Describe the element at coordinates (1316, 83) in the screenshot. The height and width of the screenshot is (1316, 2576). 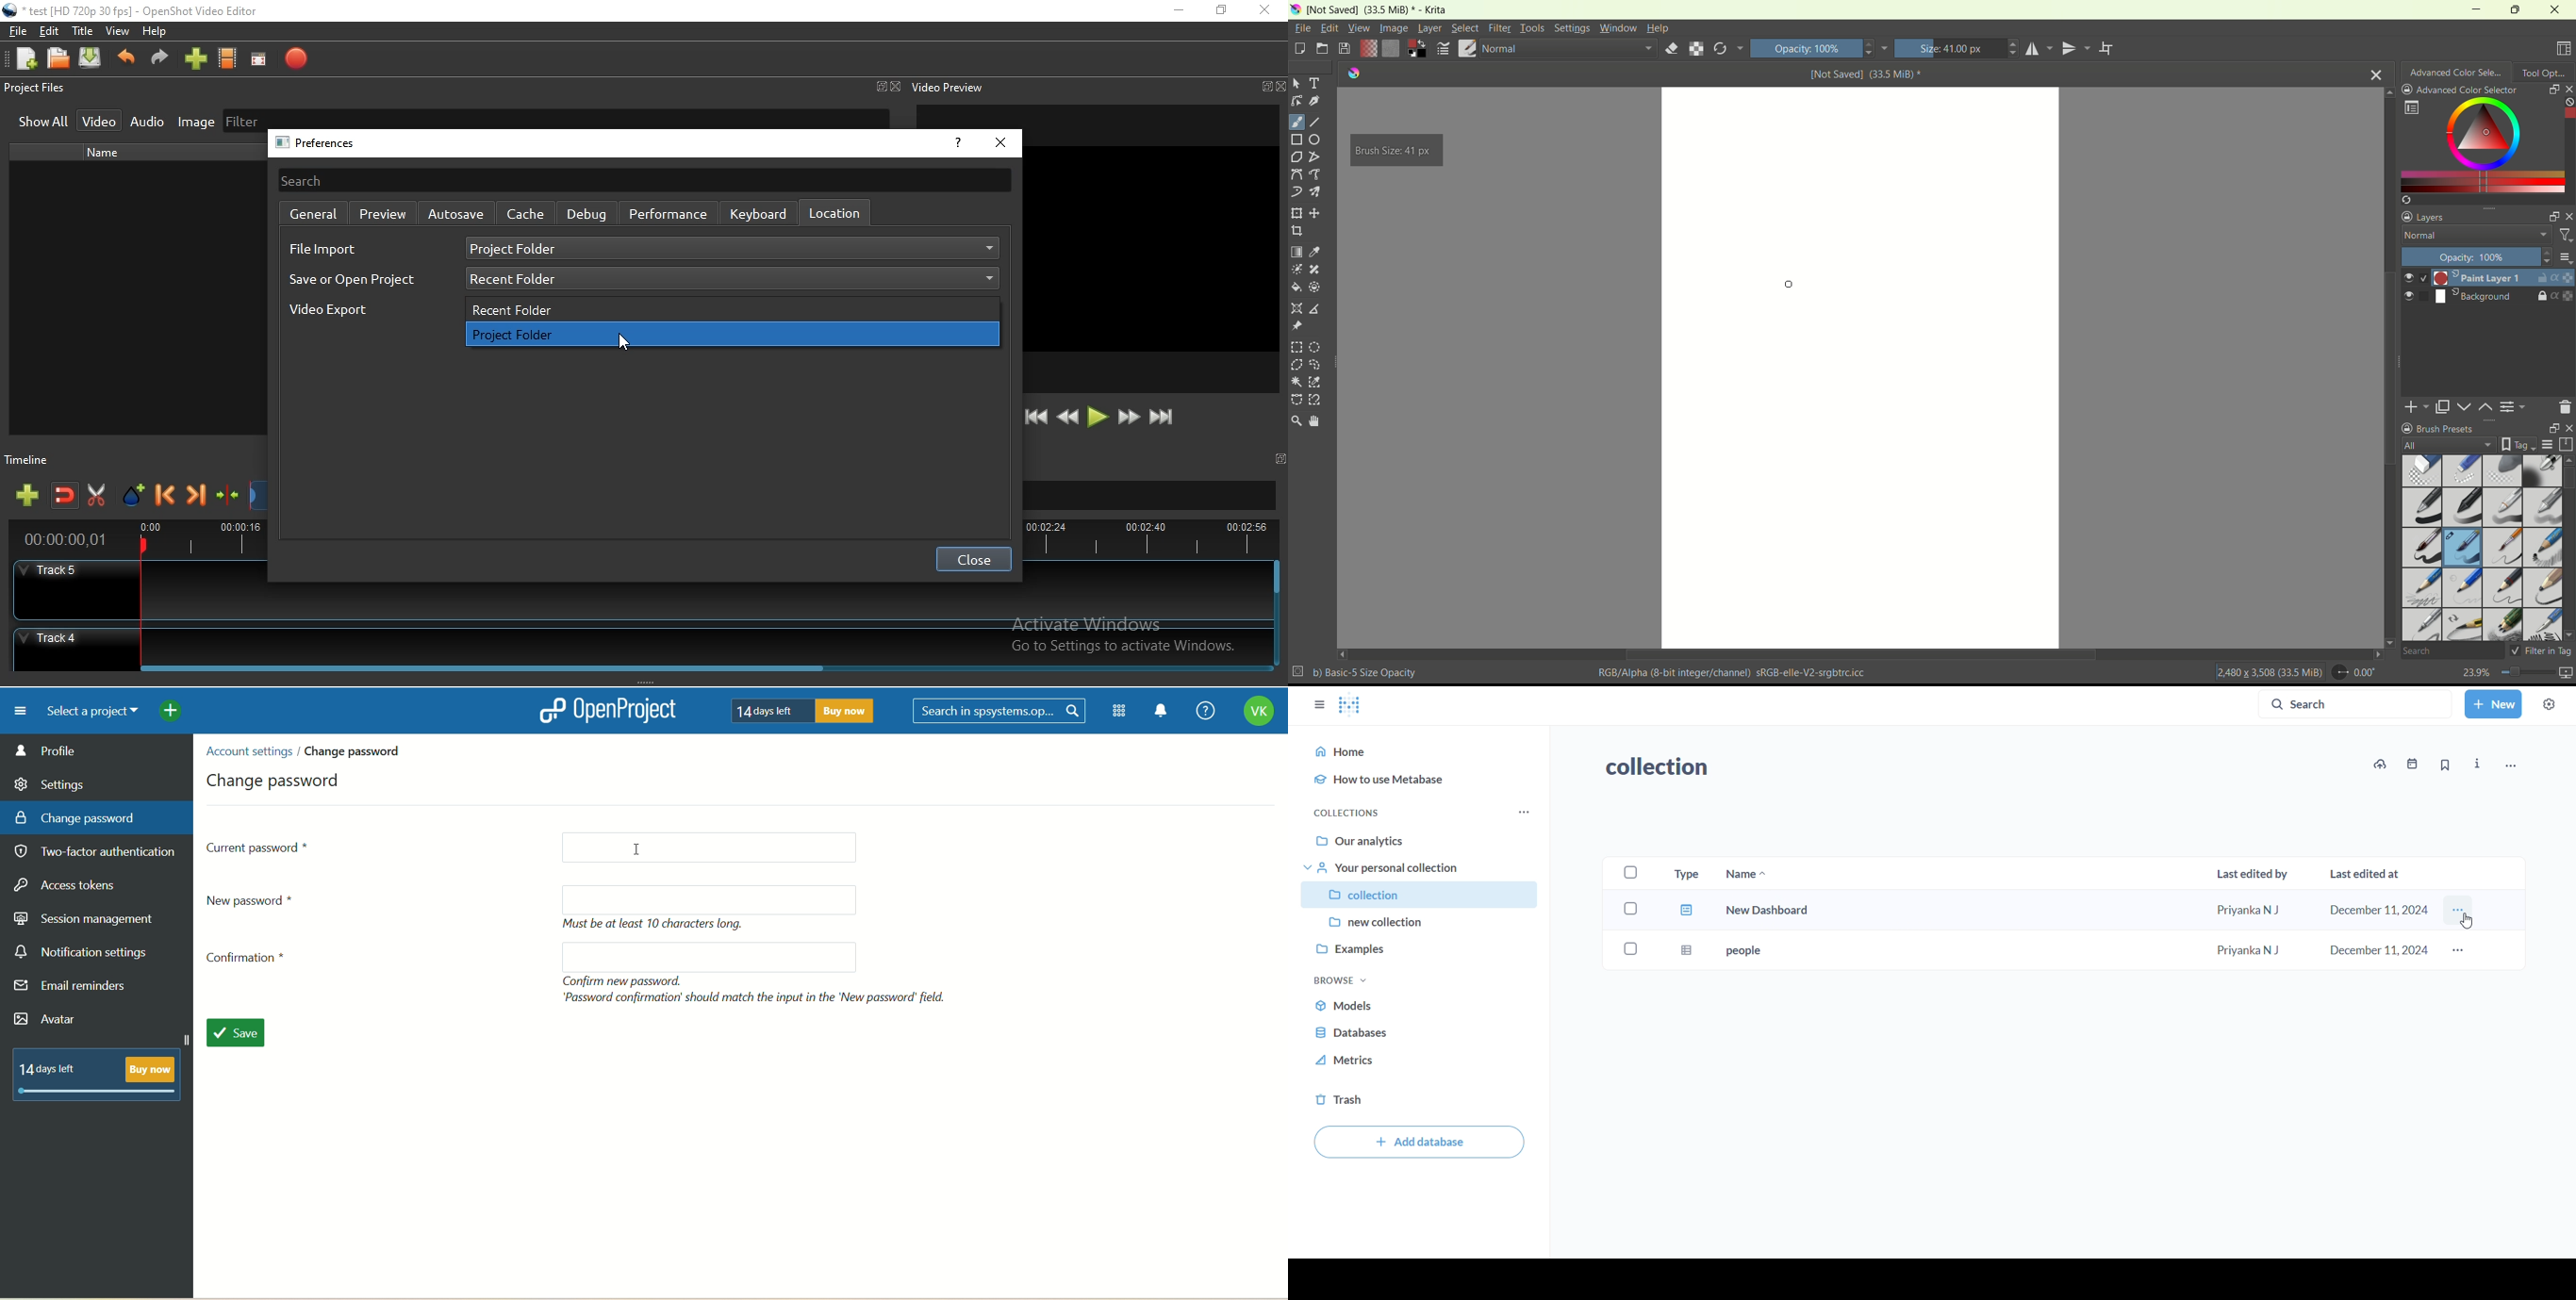
I see `text` at that location.